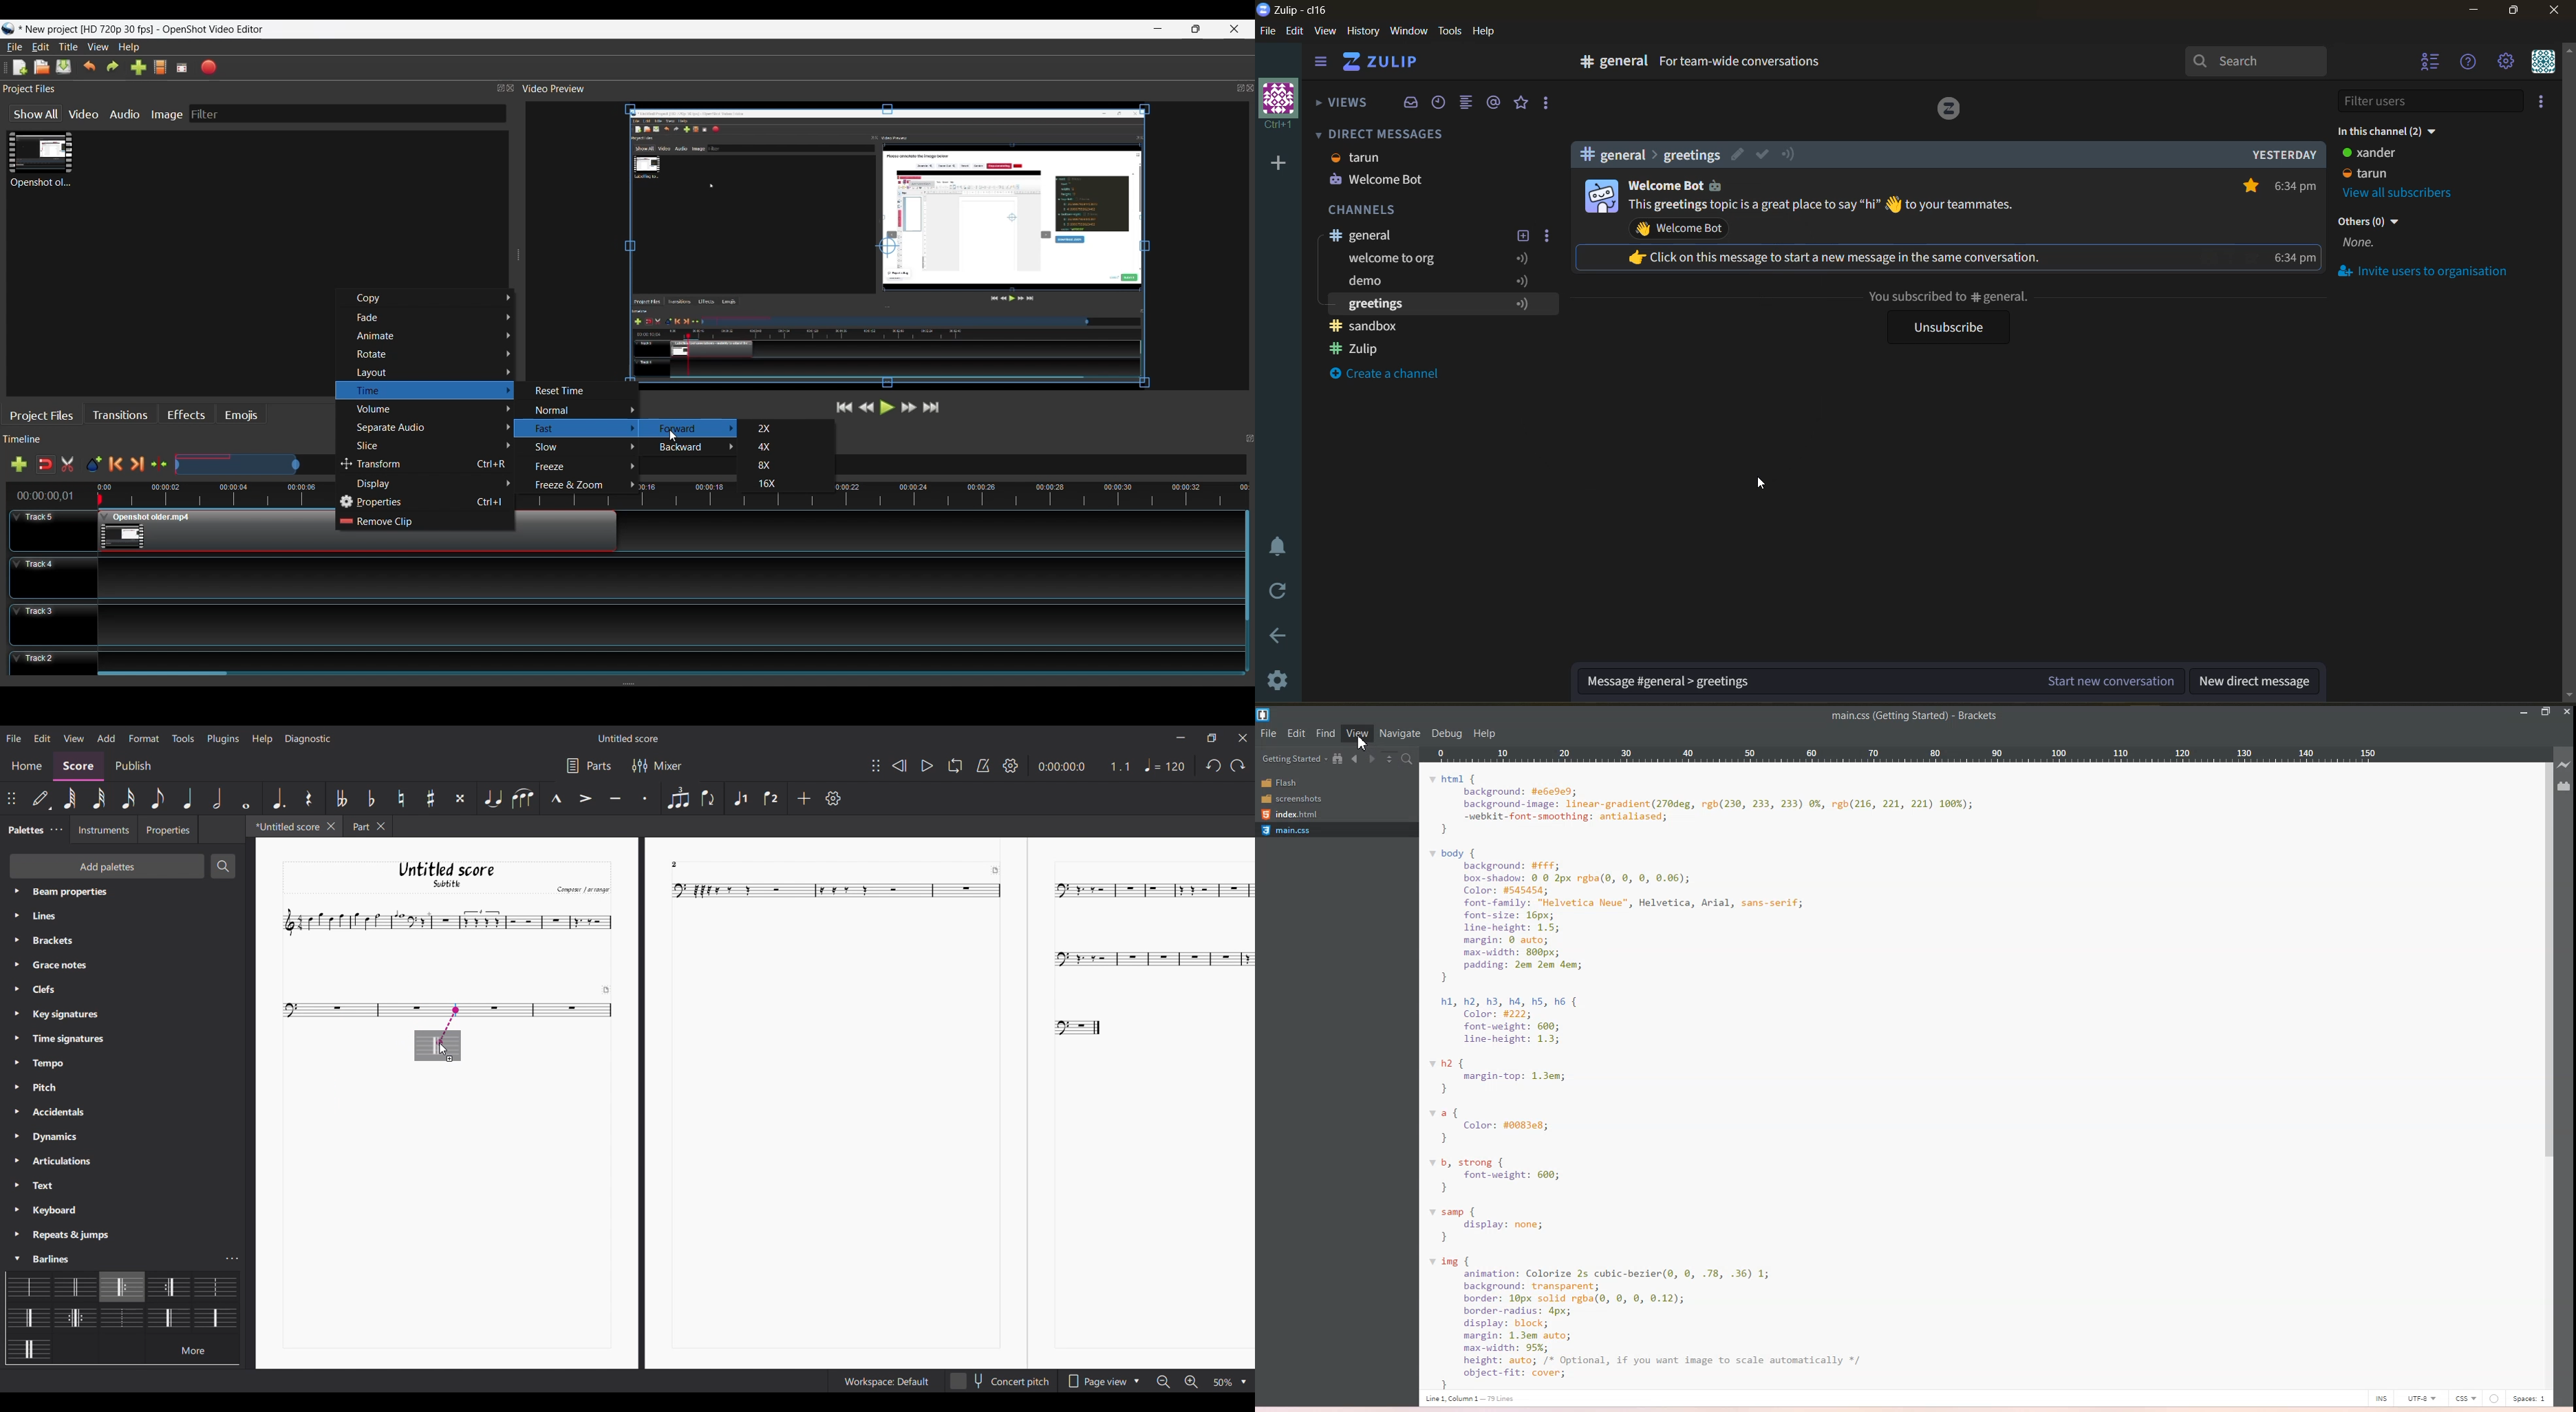 This screenshot has width=2576, height=1428. Describe the element at coordinates (1361, 159) in the screenshot. I see `tarun` at that location.